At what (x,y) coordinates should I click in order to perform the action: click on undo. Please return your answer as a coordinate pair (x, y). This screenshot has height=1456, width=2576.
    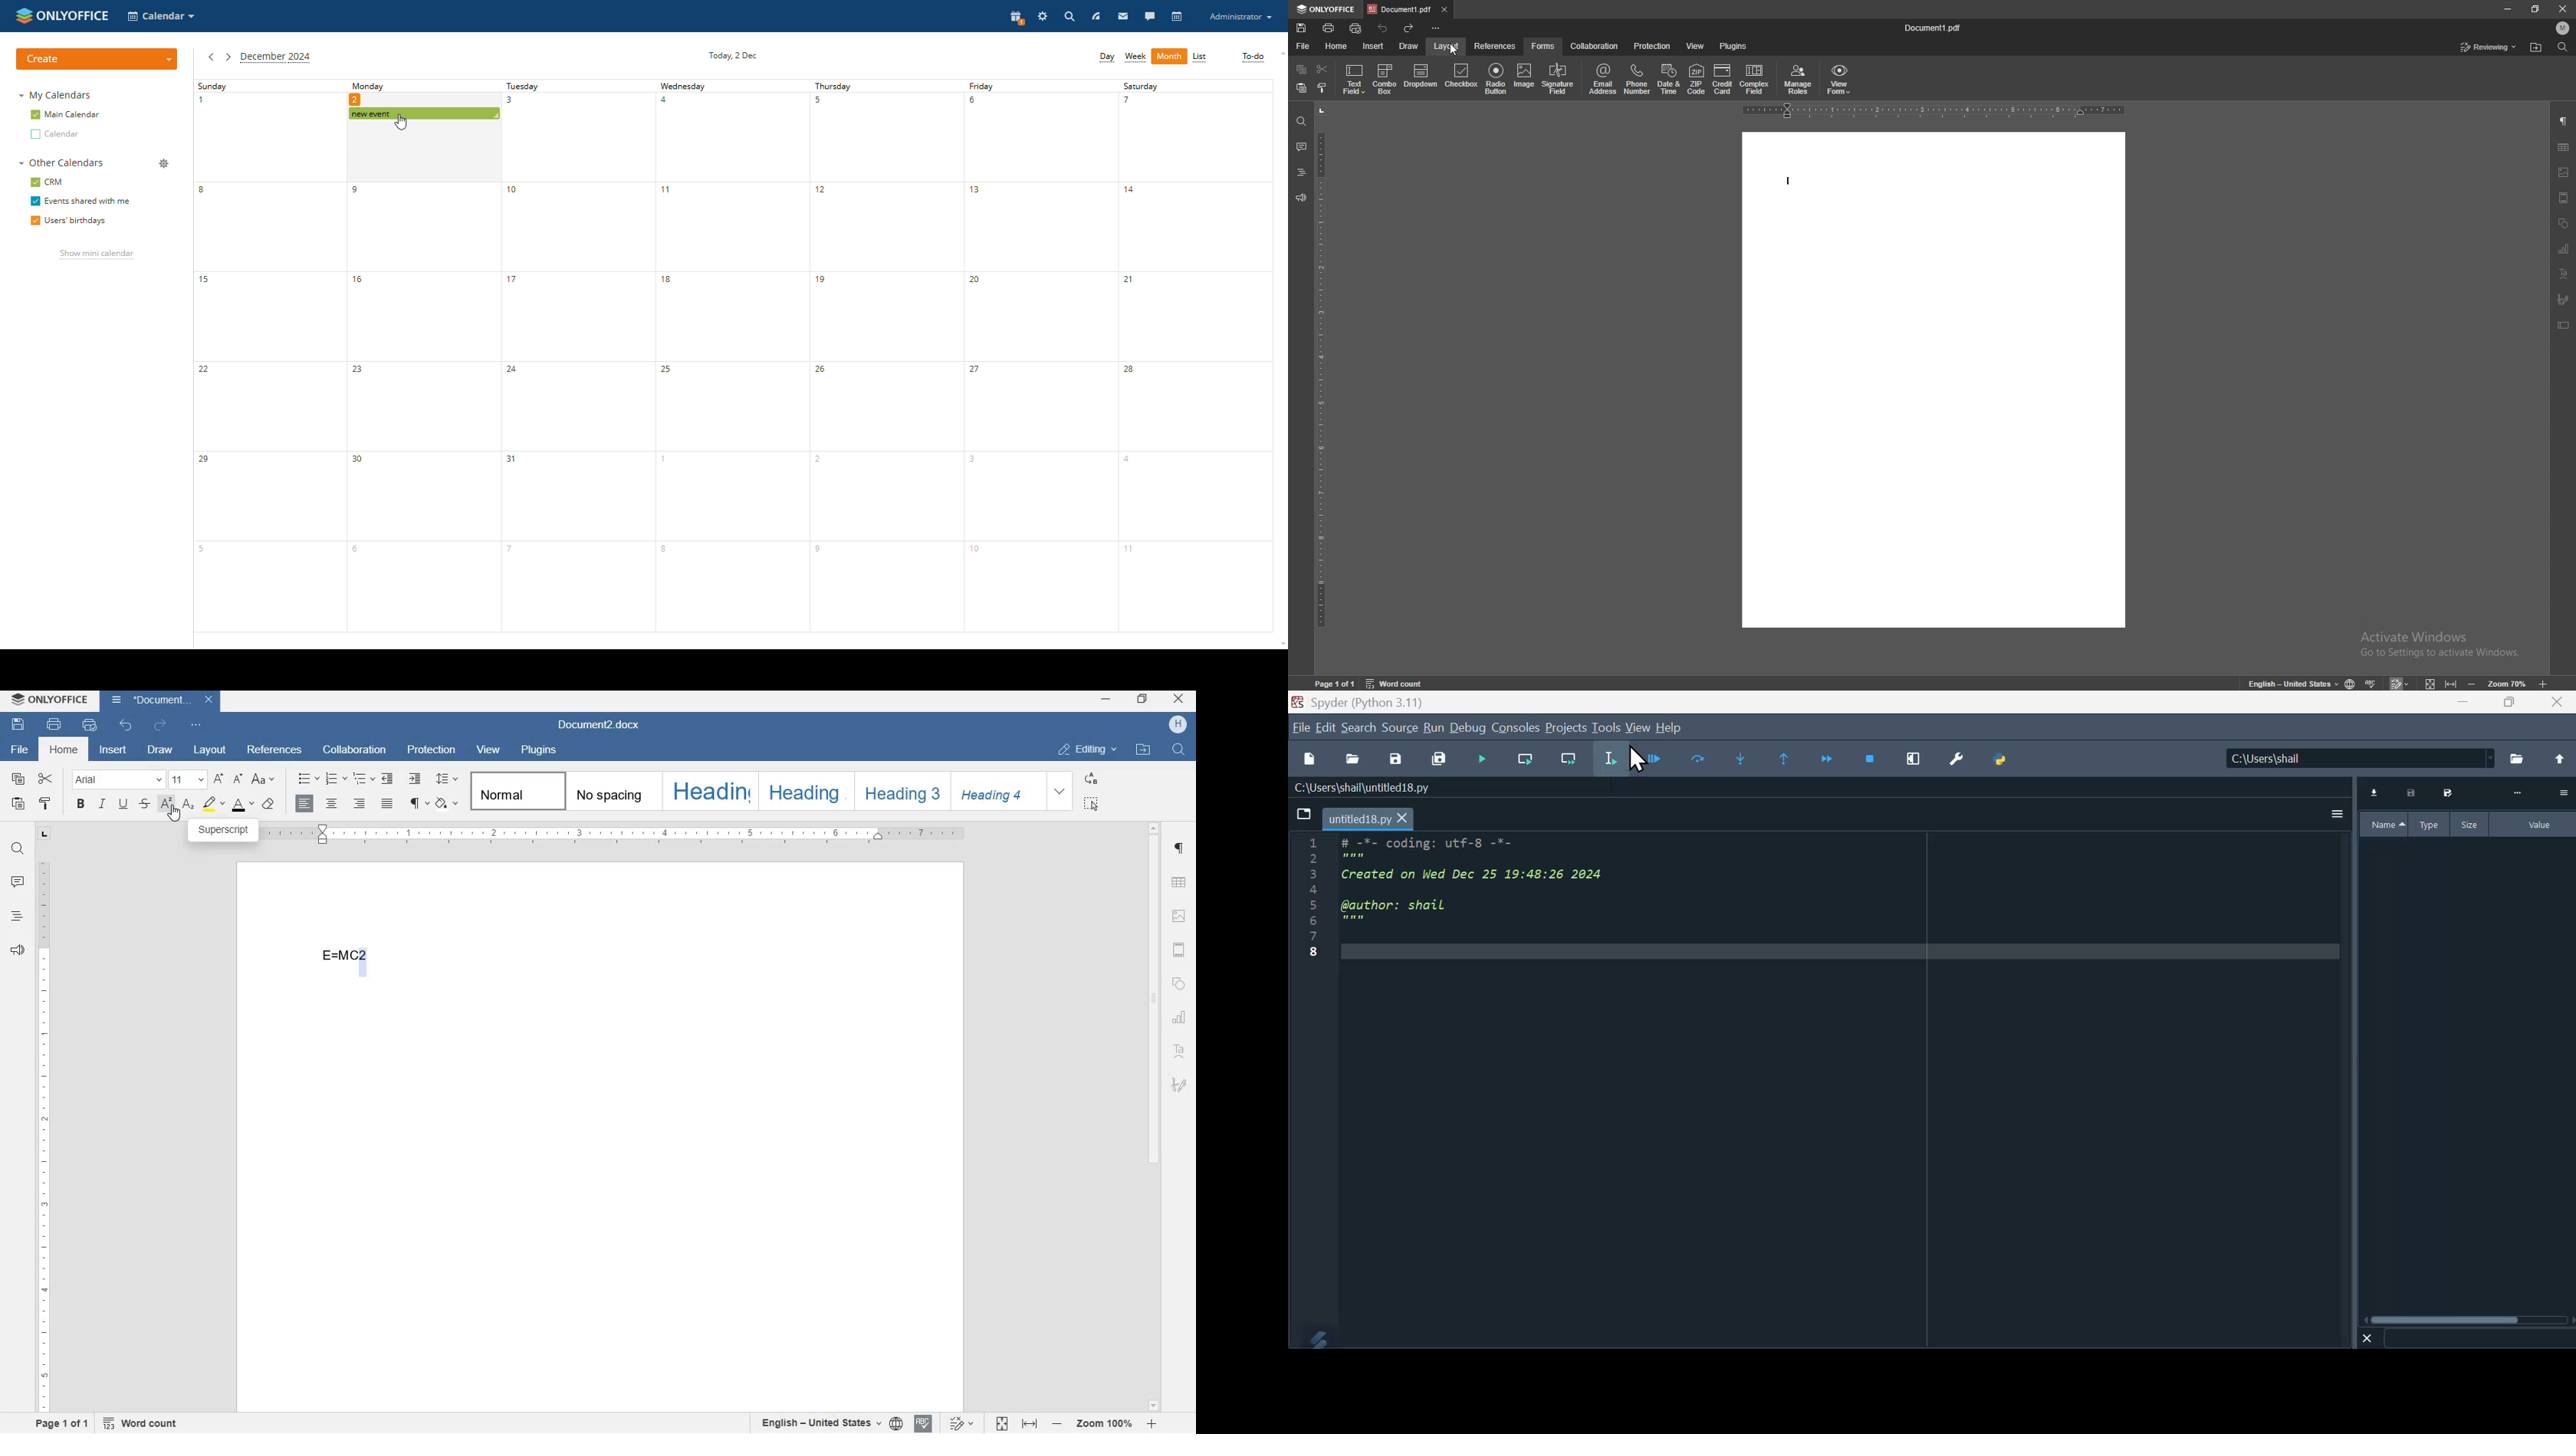
    Looking at the image, I should click on (1383, 28).